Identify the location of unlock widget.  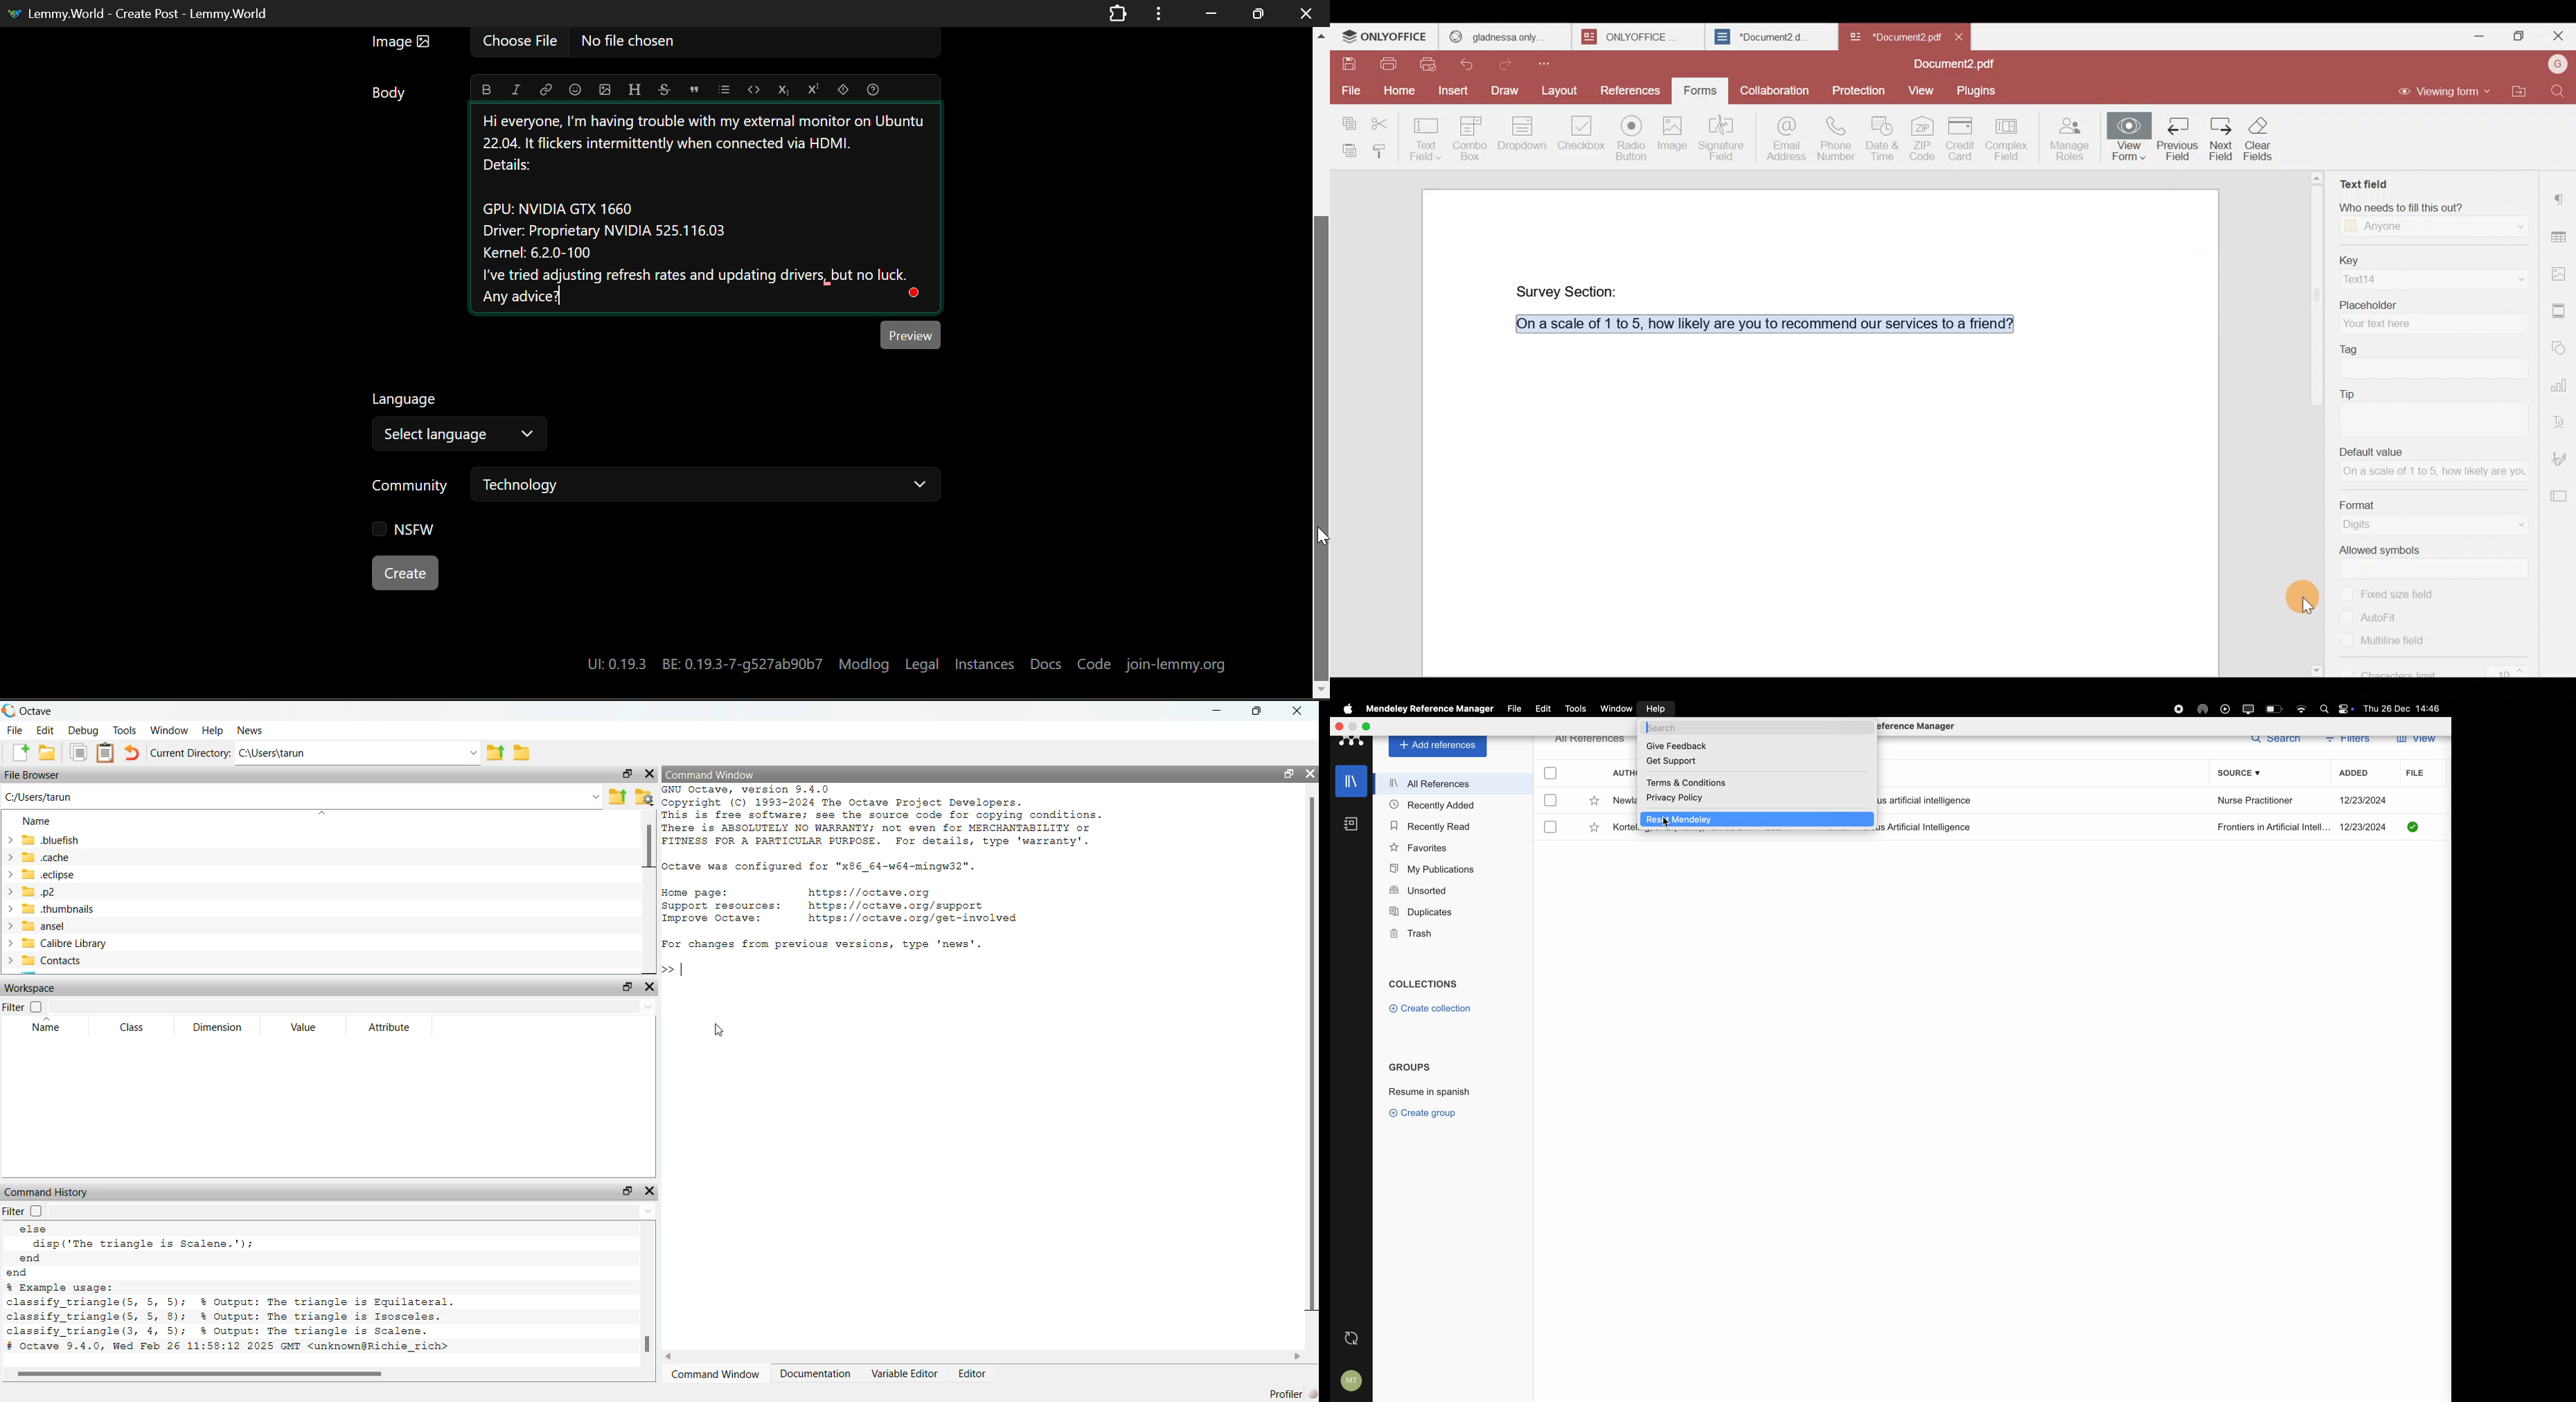
(625, 1190).